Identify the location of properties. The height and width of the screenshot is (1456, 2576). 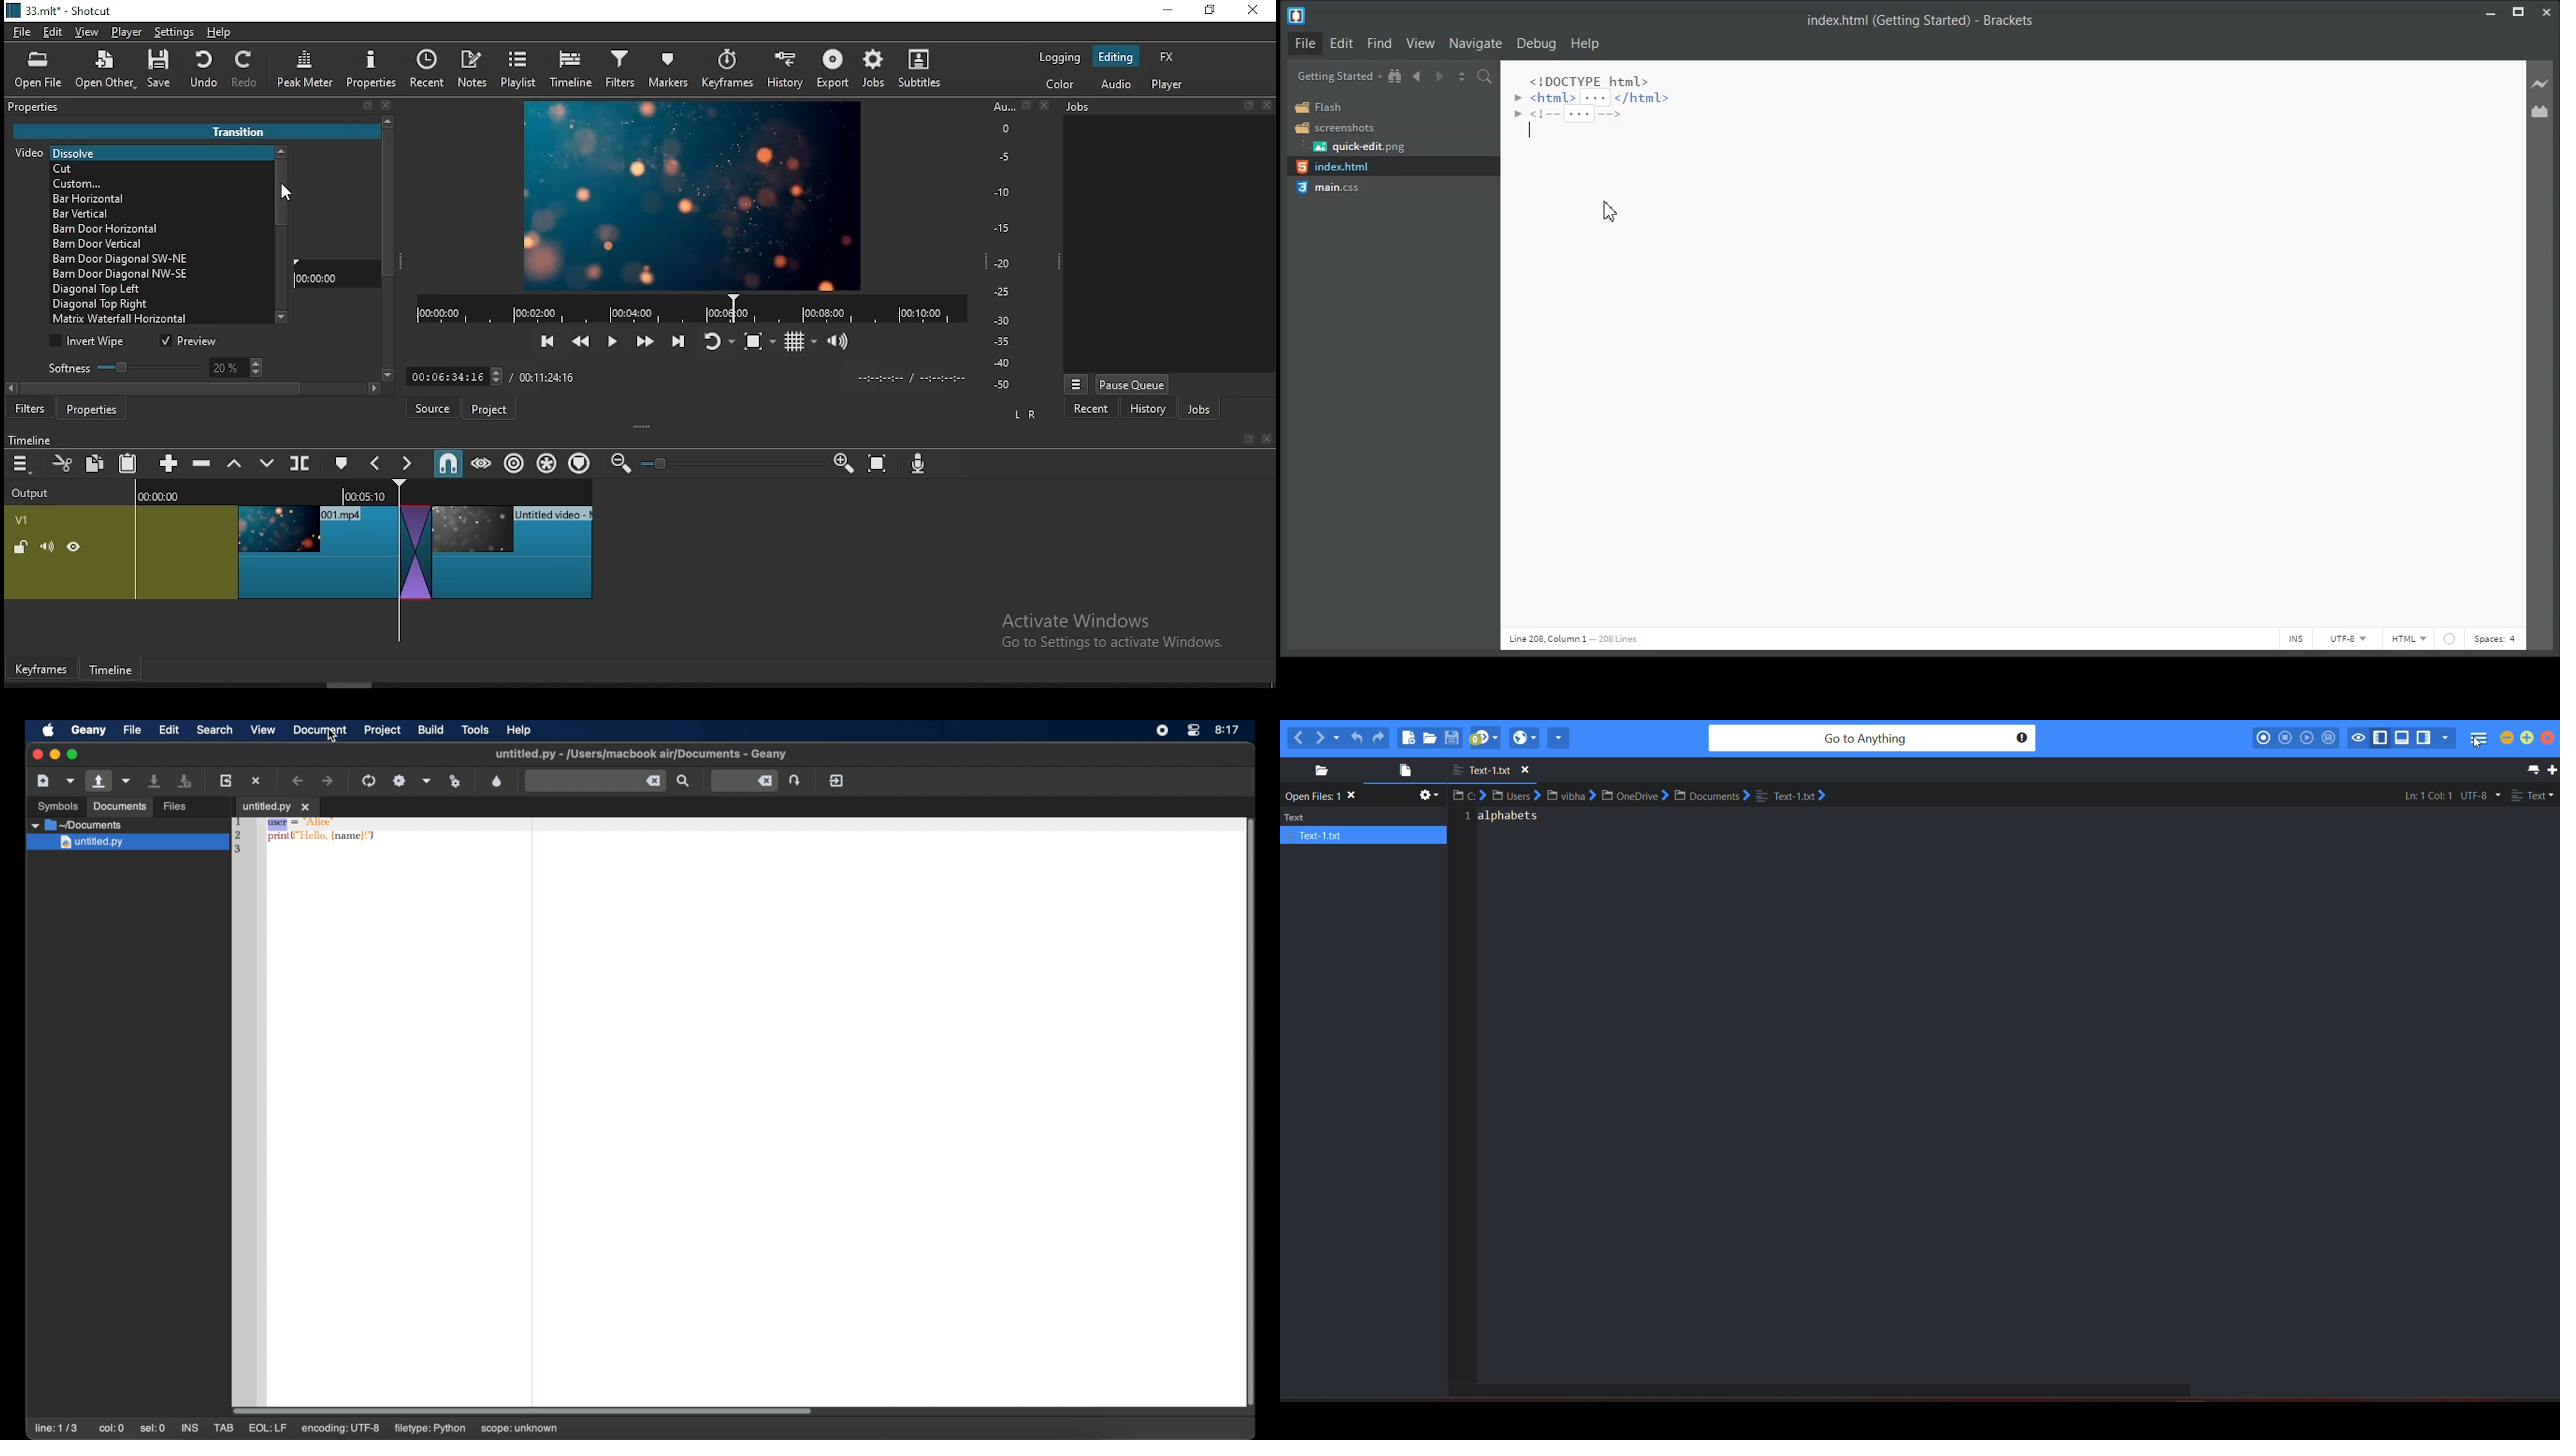
(371, 69).